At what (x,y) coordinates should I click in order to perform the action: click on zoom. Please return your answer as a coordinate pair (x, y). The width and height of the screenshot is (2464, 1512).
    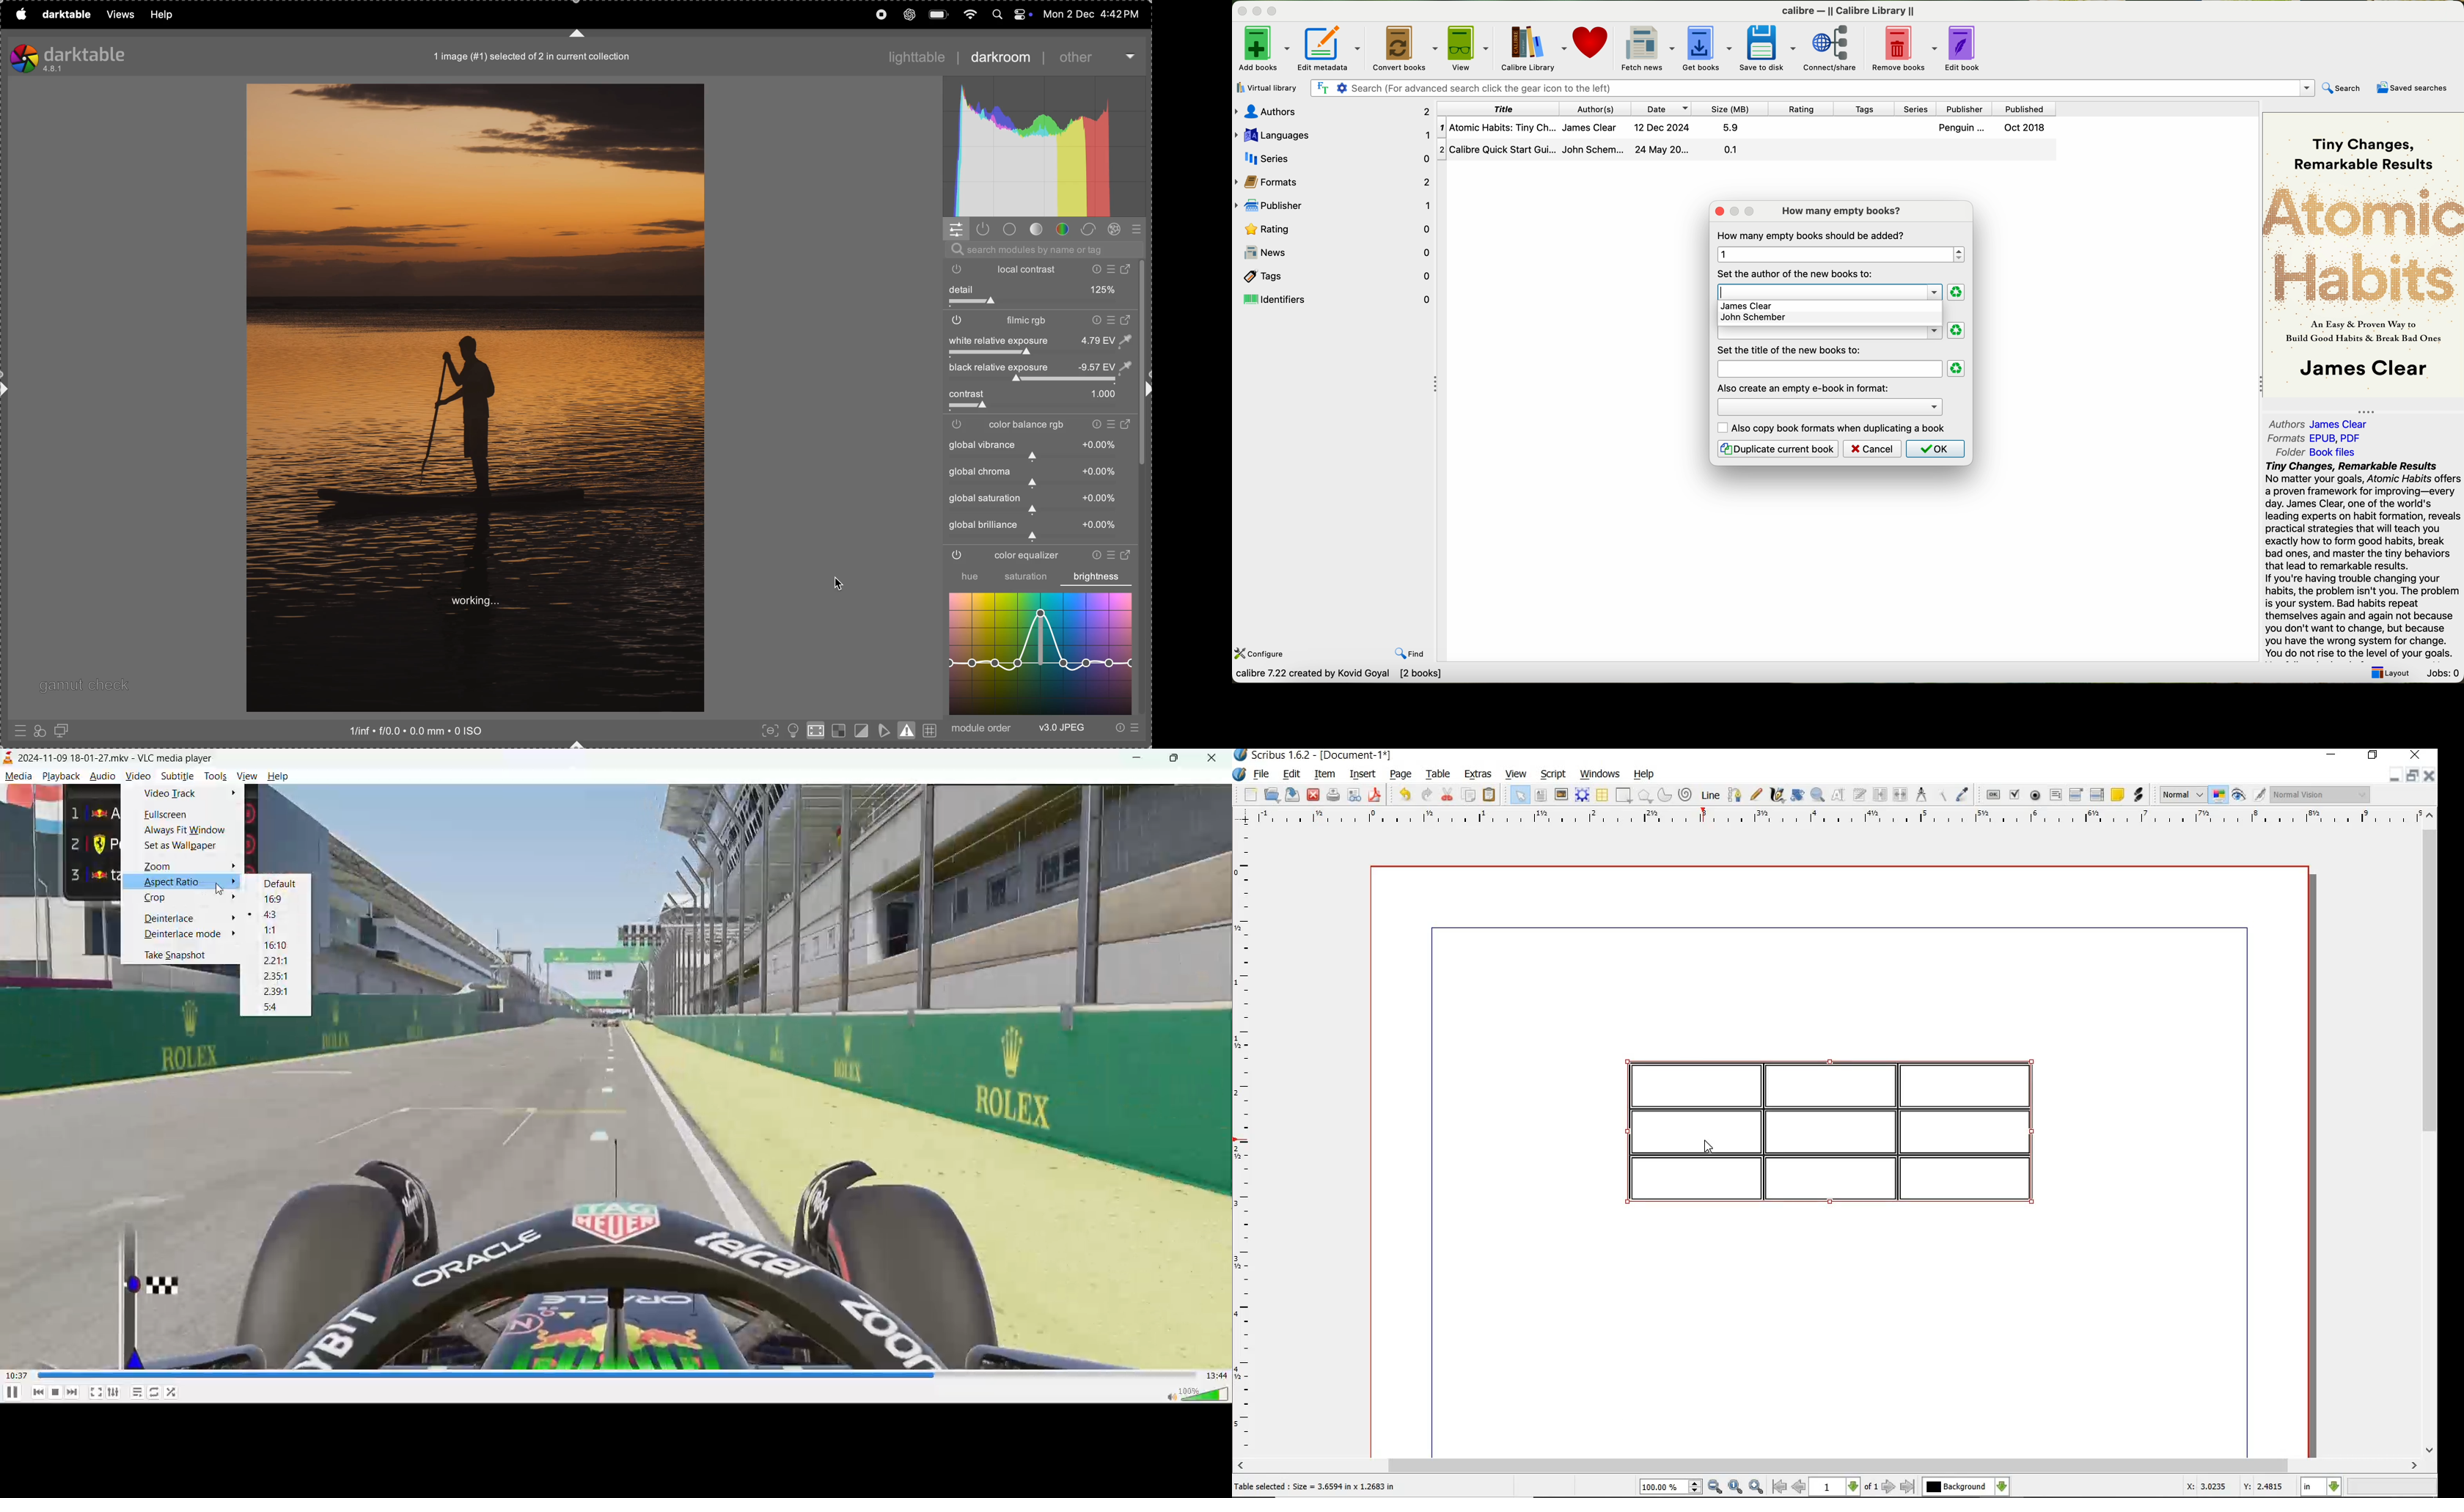
    Looking at the image, I should click on (188, 867).